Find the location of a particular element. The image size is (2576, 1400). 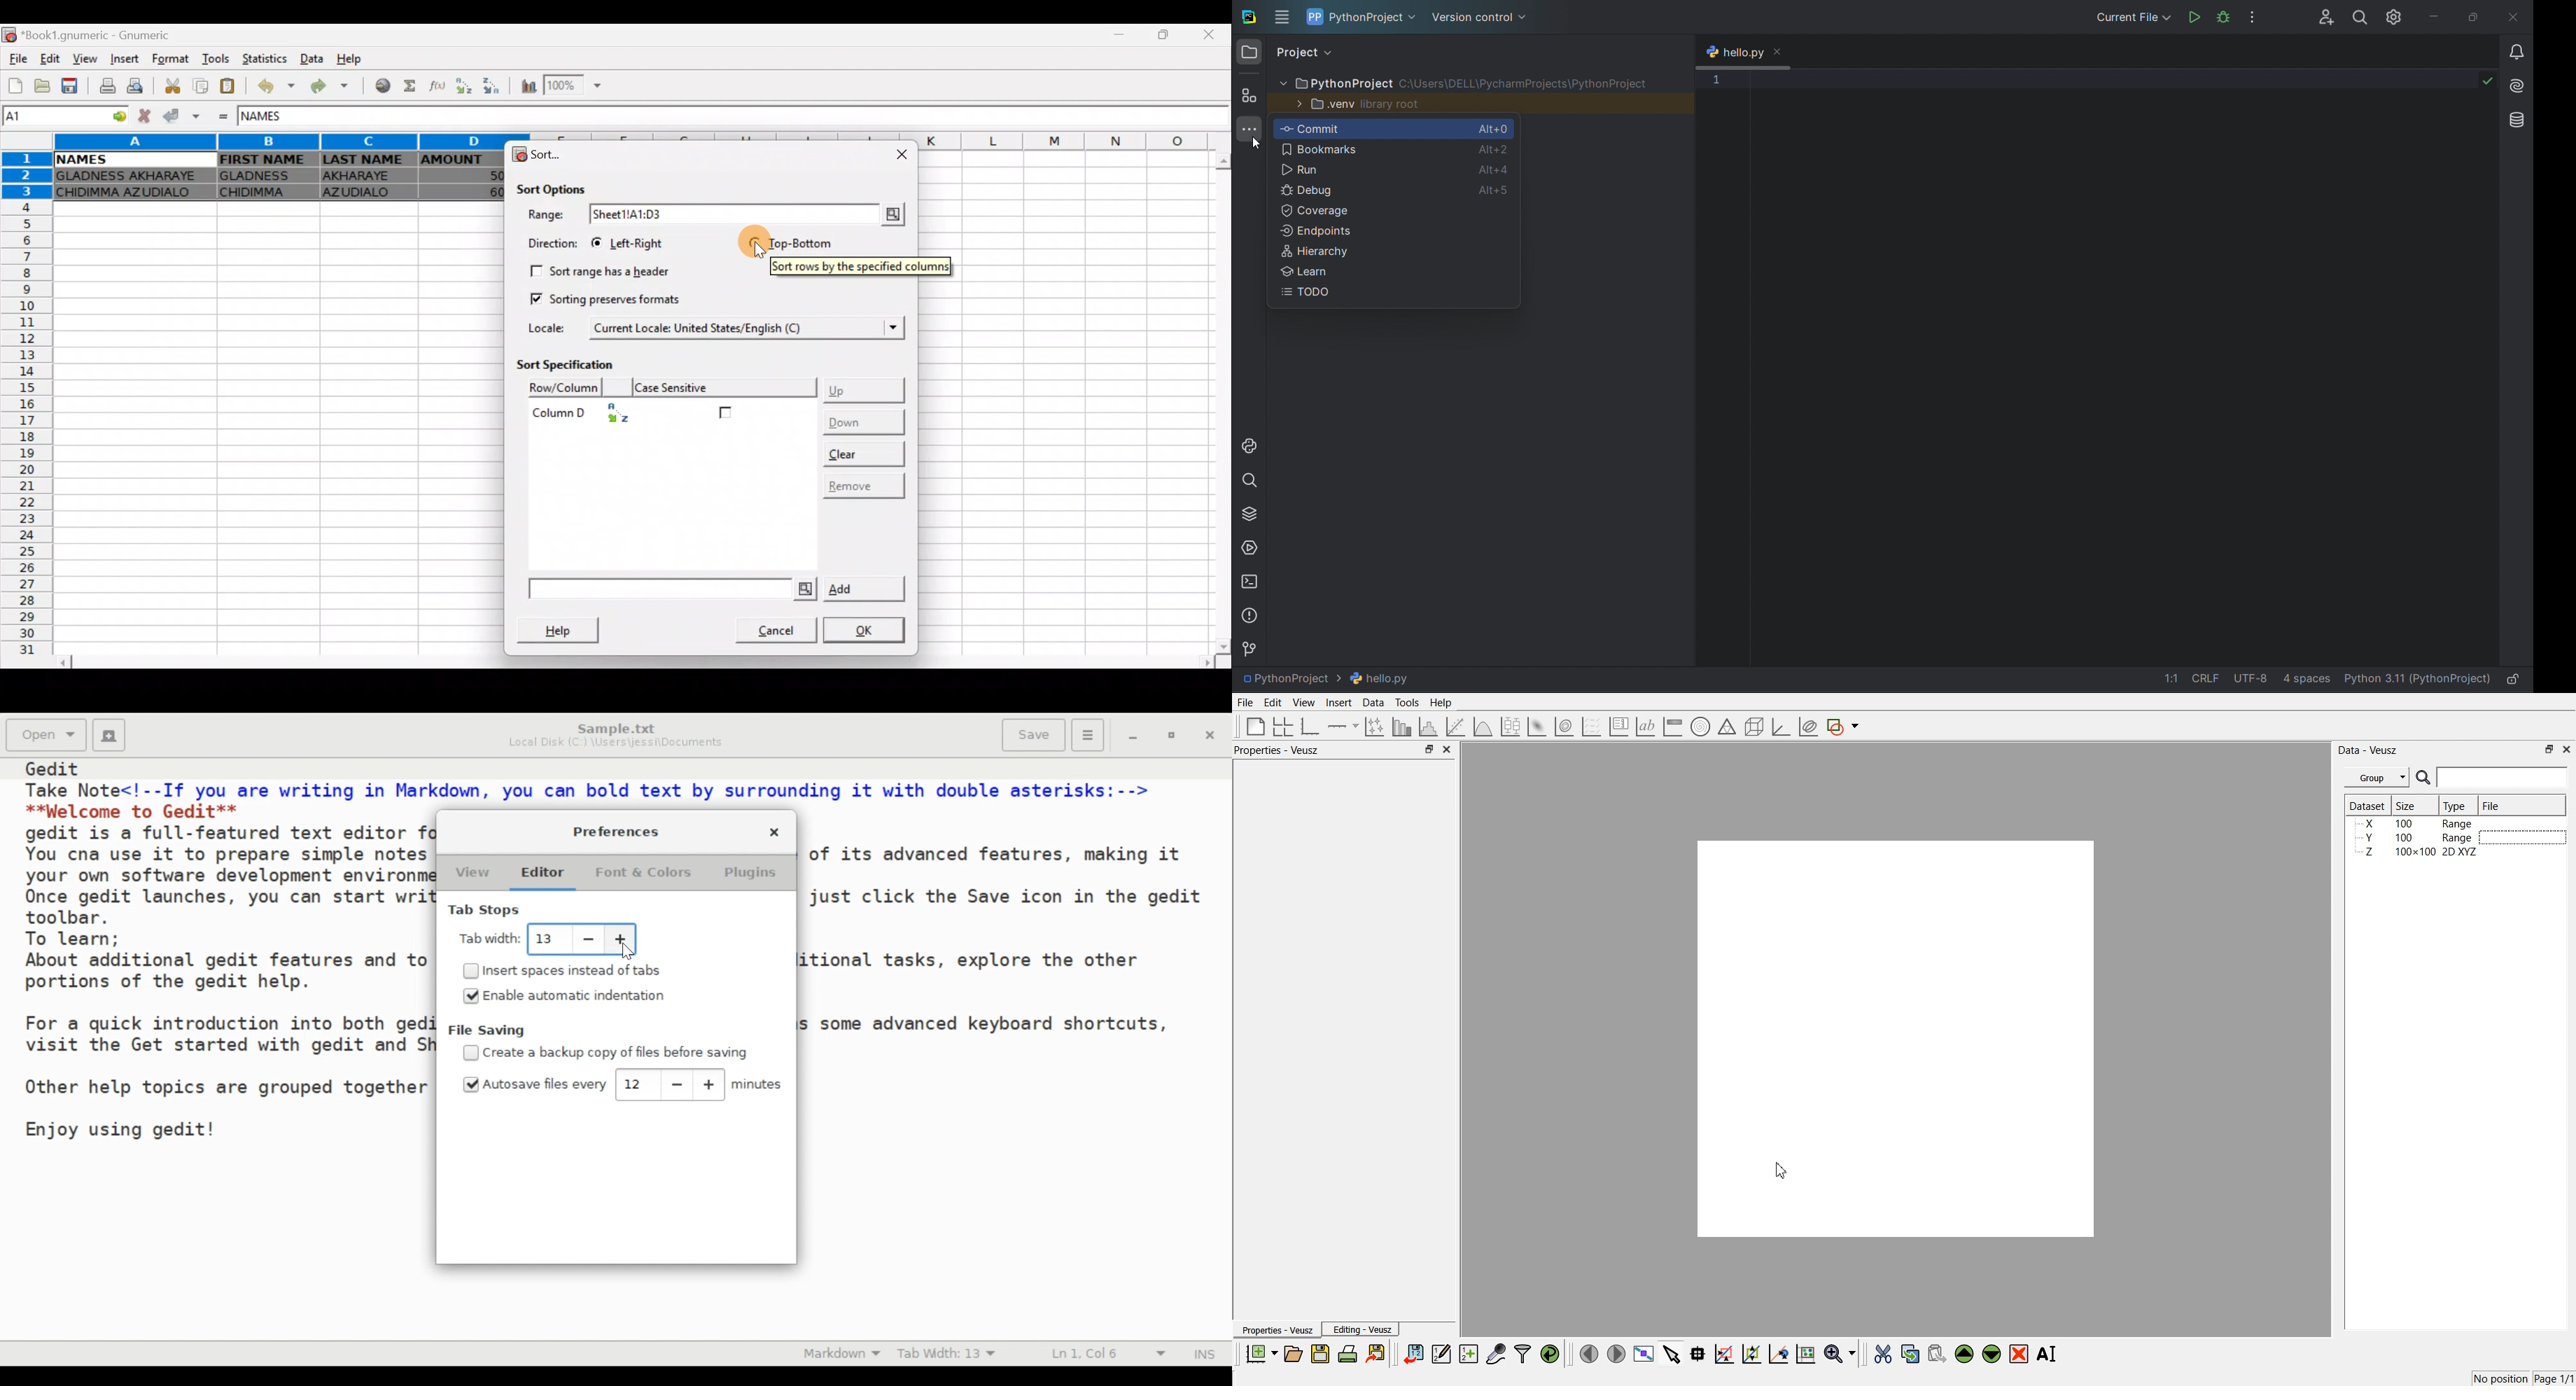

Locale is located at coordinates (551, 327).